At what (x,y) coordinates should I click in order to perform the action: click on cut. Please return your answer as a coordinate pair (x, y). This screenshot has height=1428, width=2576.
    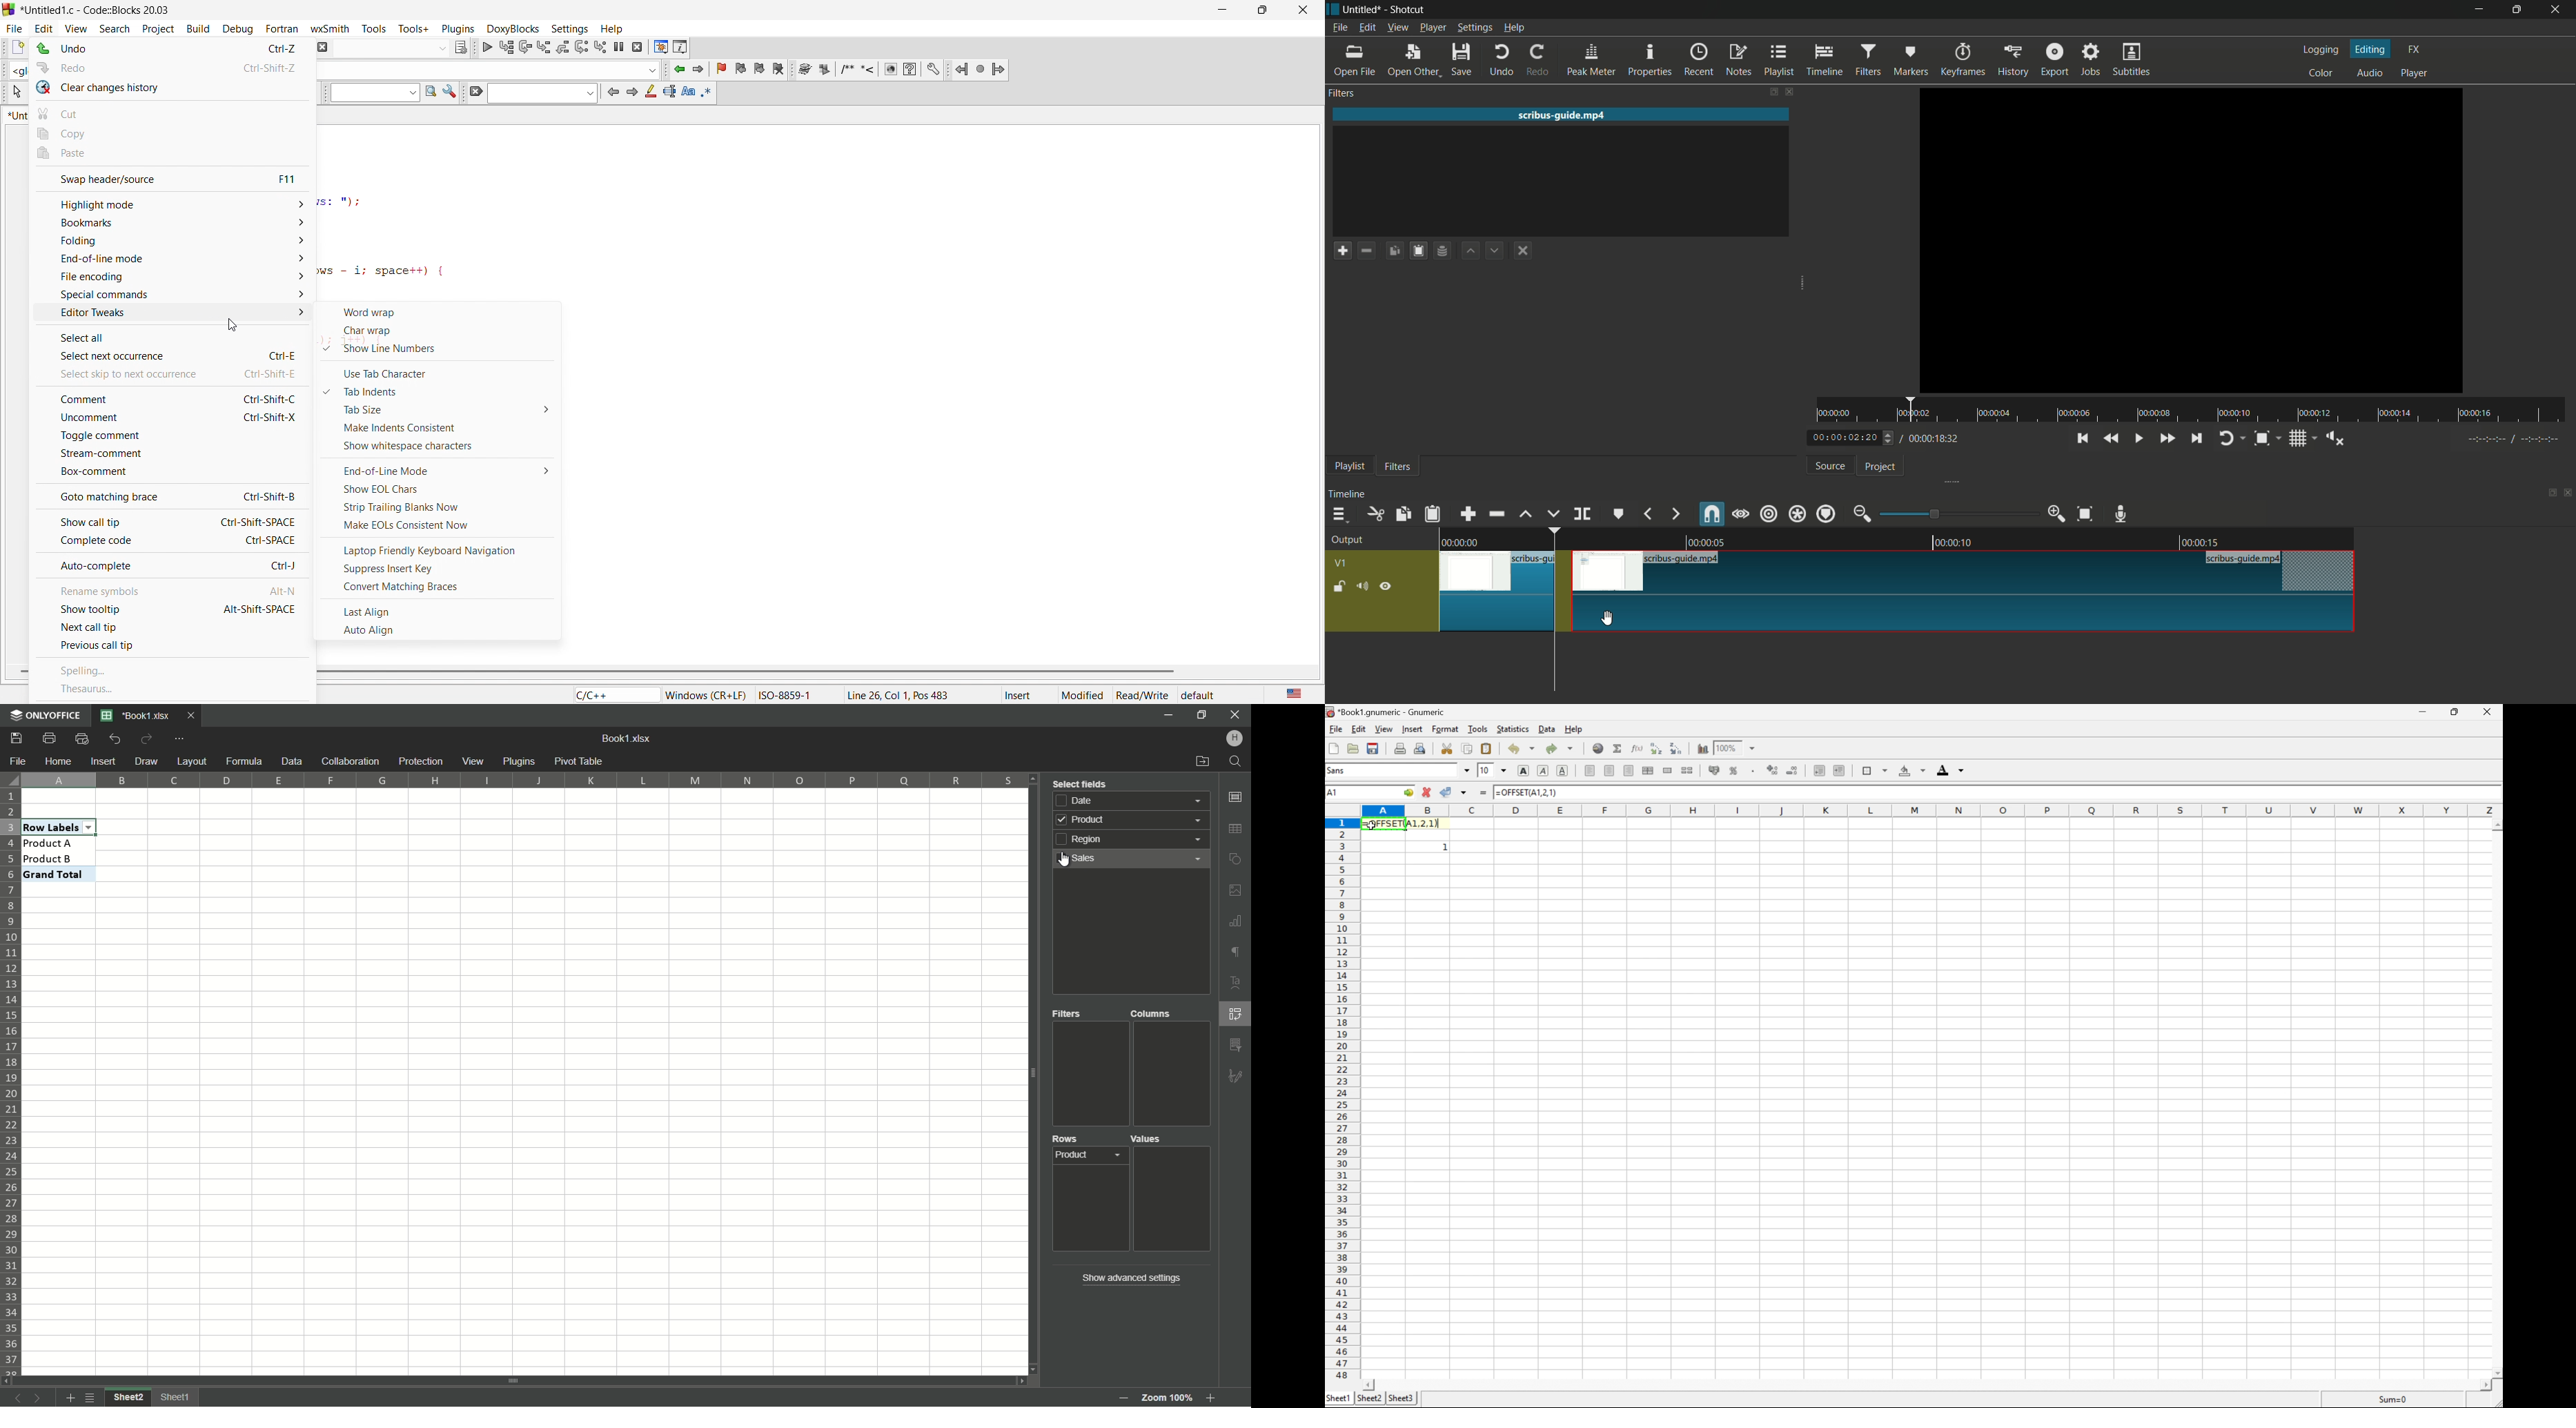
    Looking at the image, I should click on (170, 112).